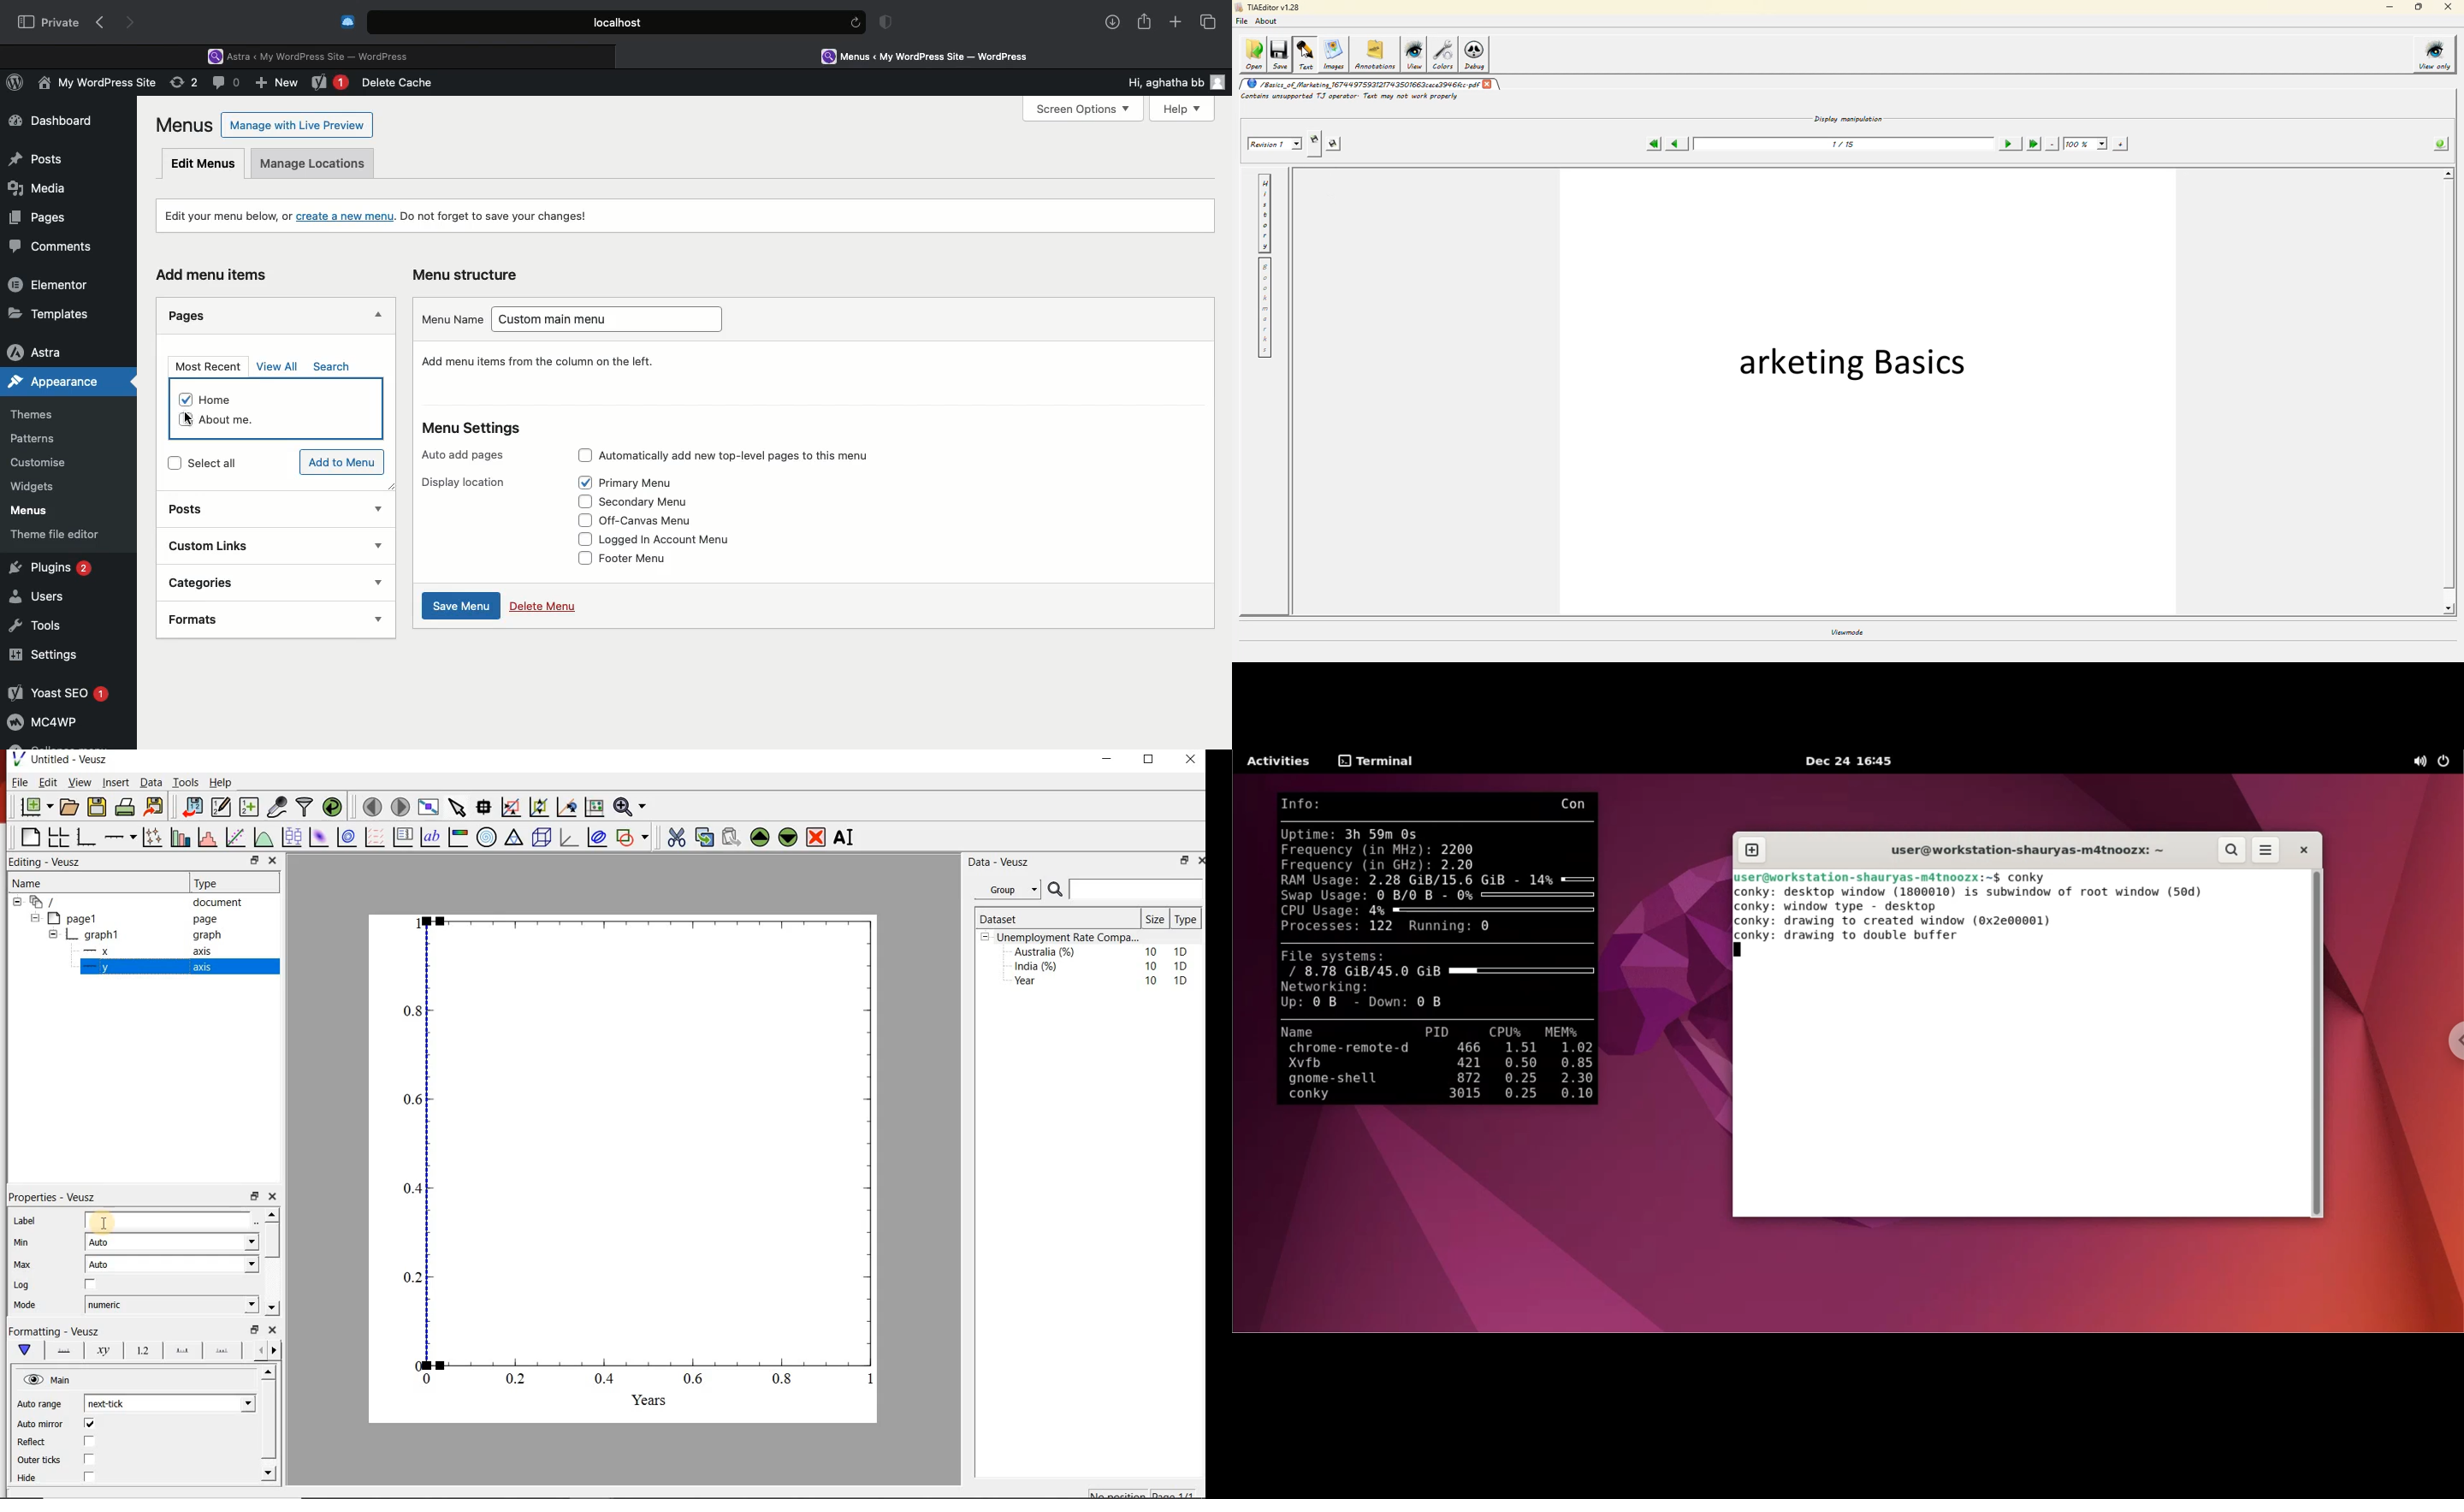 This screenshot has height=1512, width=2464. What do you see at coordinates (242, 618) in the screenshot?
I see `Formats` at bounding box center [242, 618].